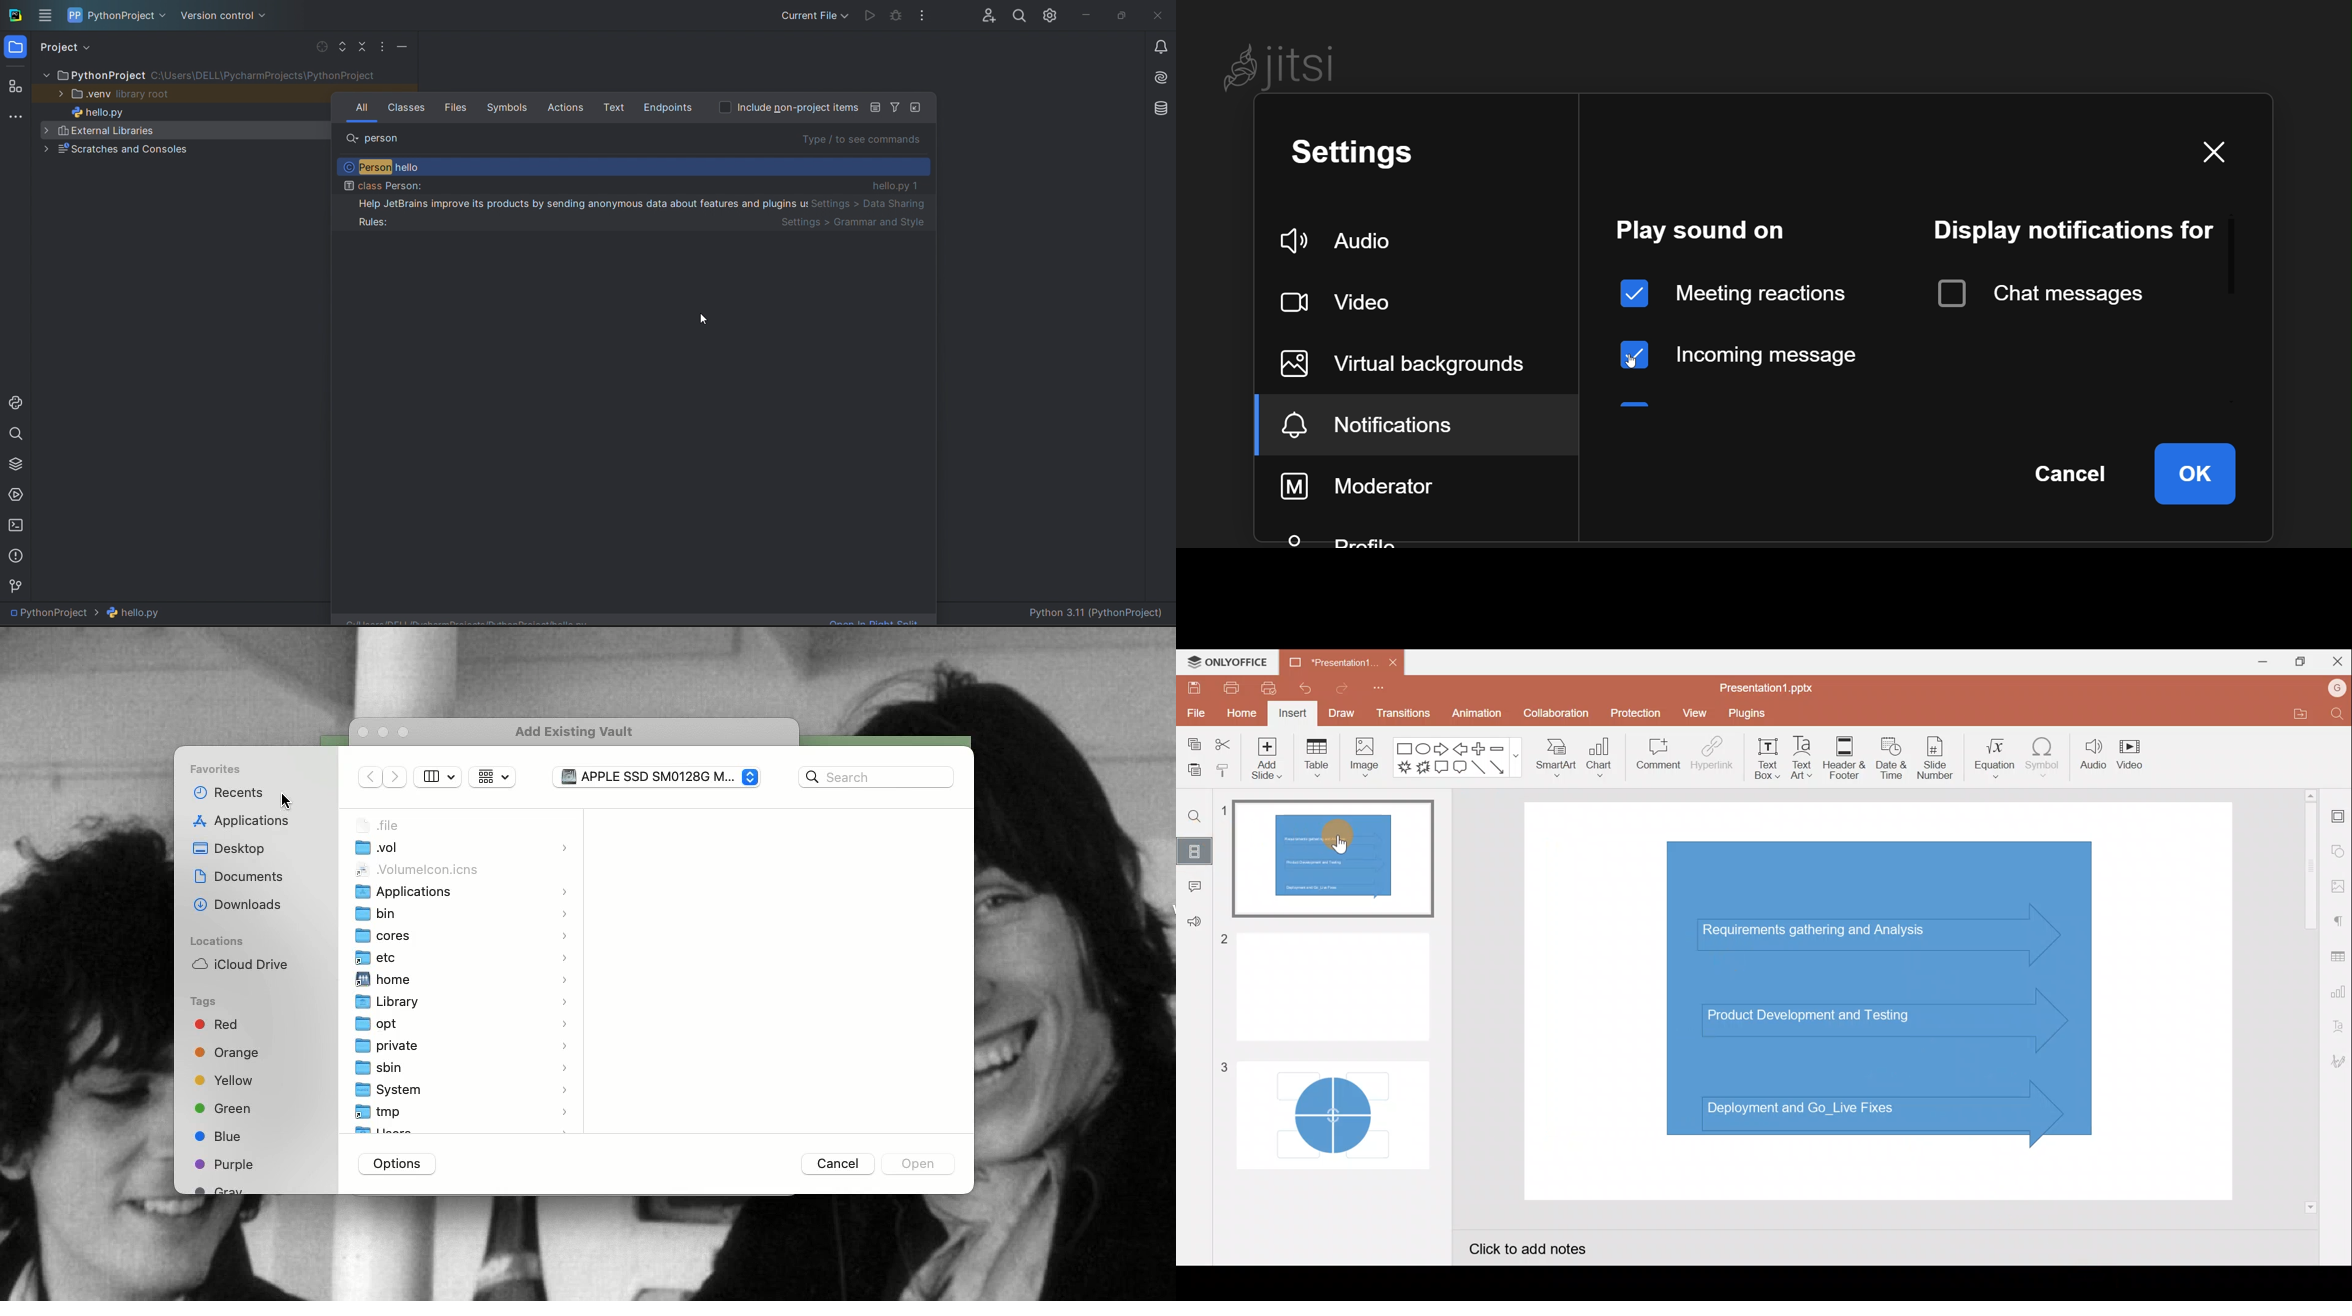  Describe the element at coordinates (16, 556) in the screenshot. I see `problems` at that location.